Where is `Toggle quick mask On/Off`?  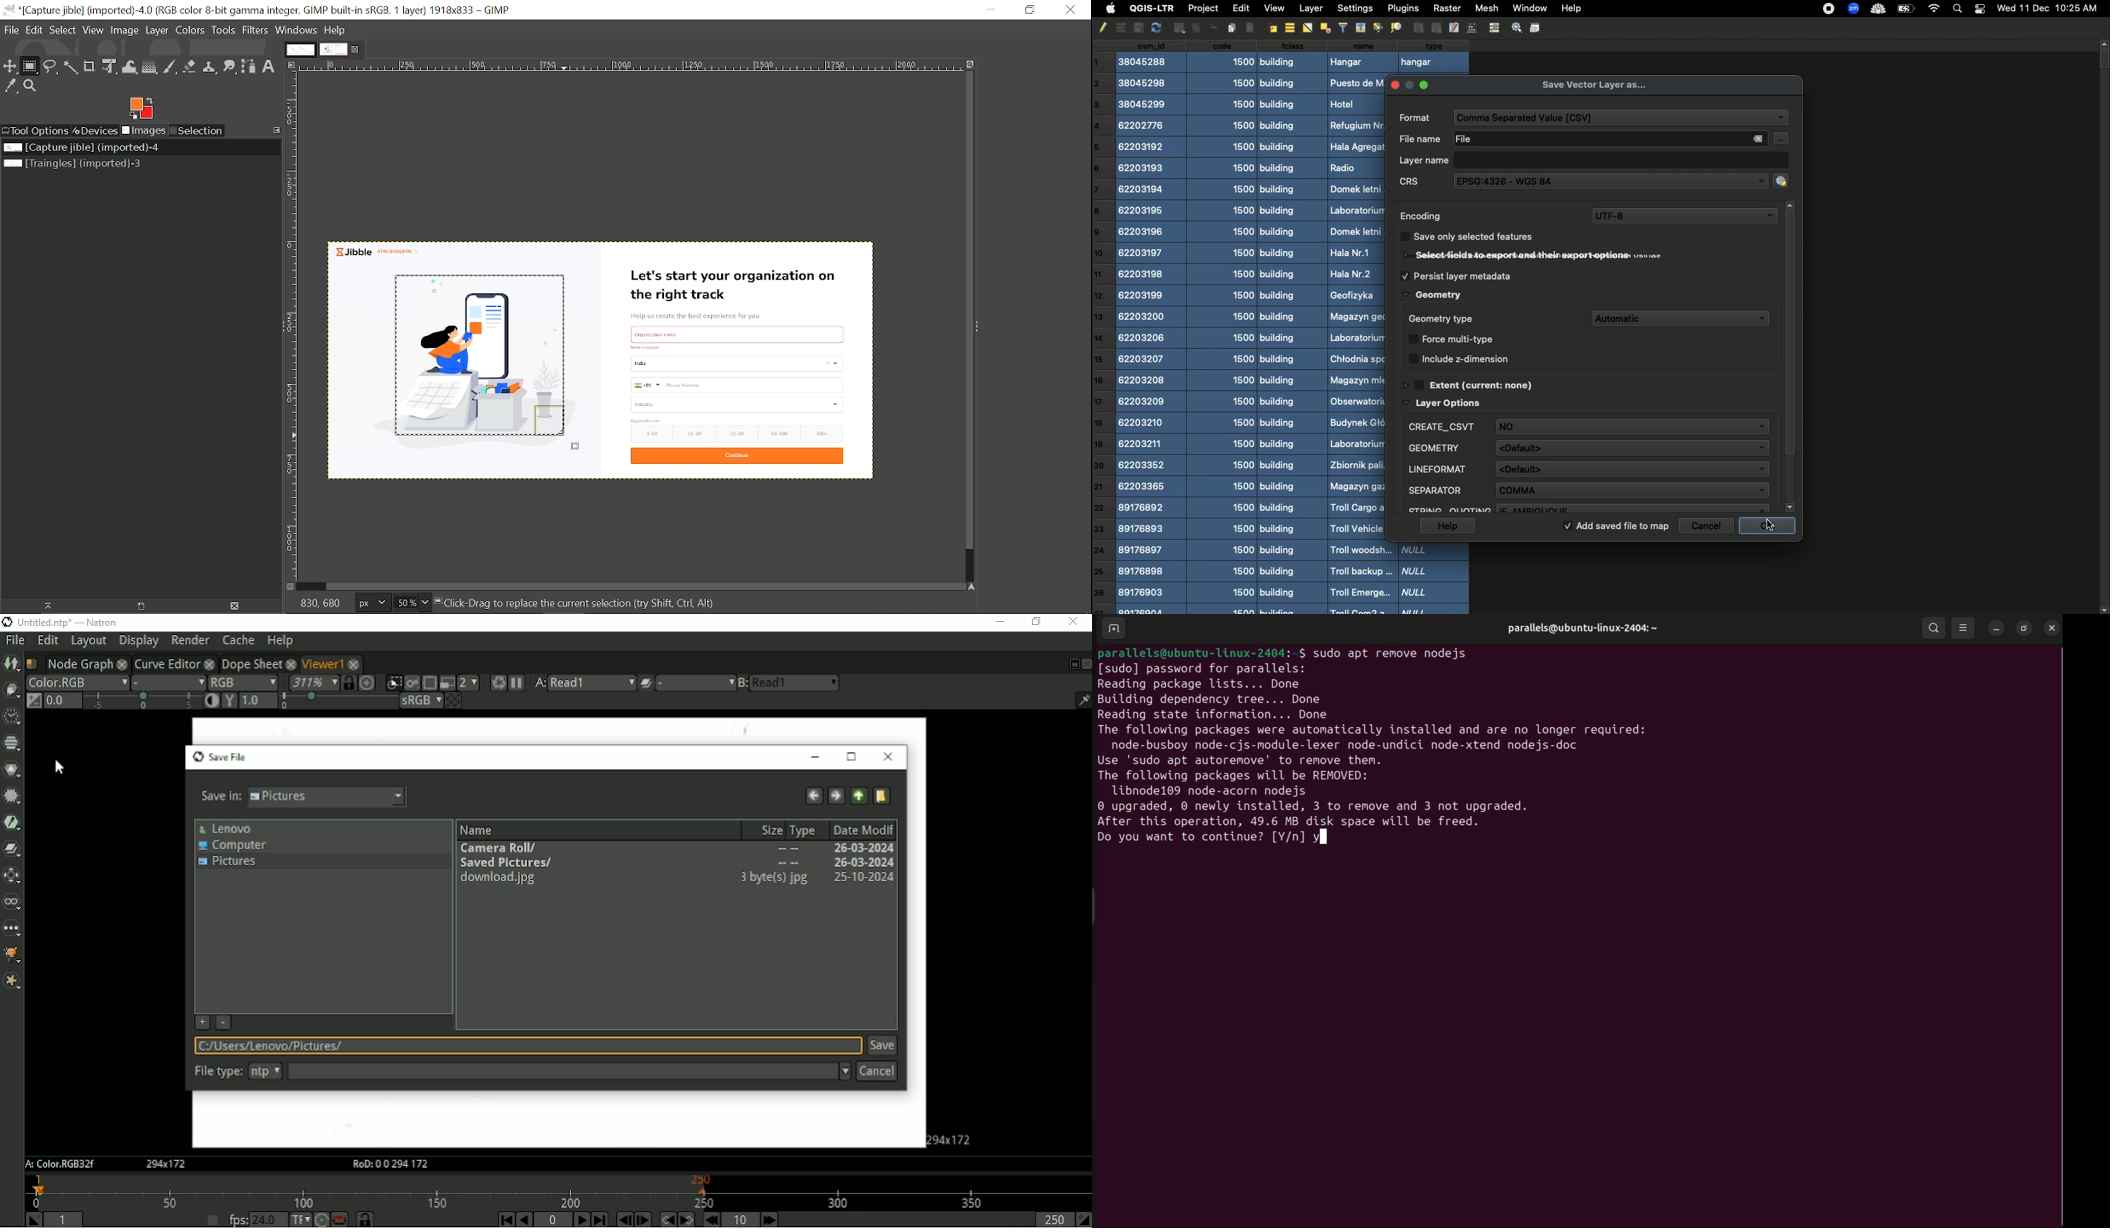 Toggle quick mask On/Off is located at coordinates (291, 587).